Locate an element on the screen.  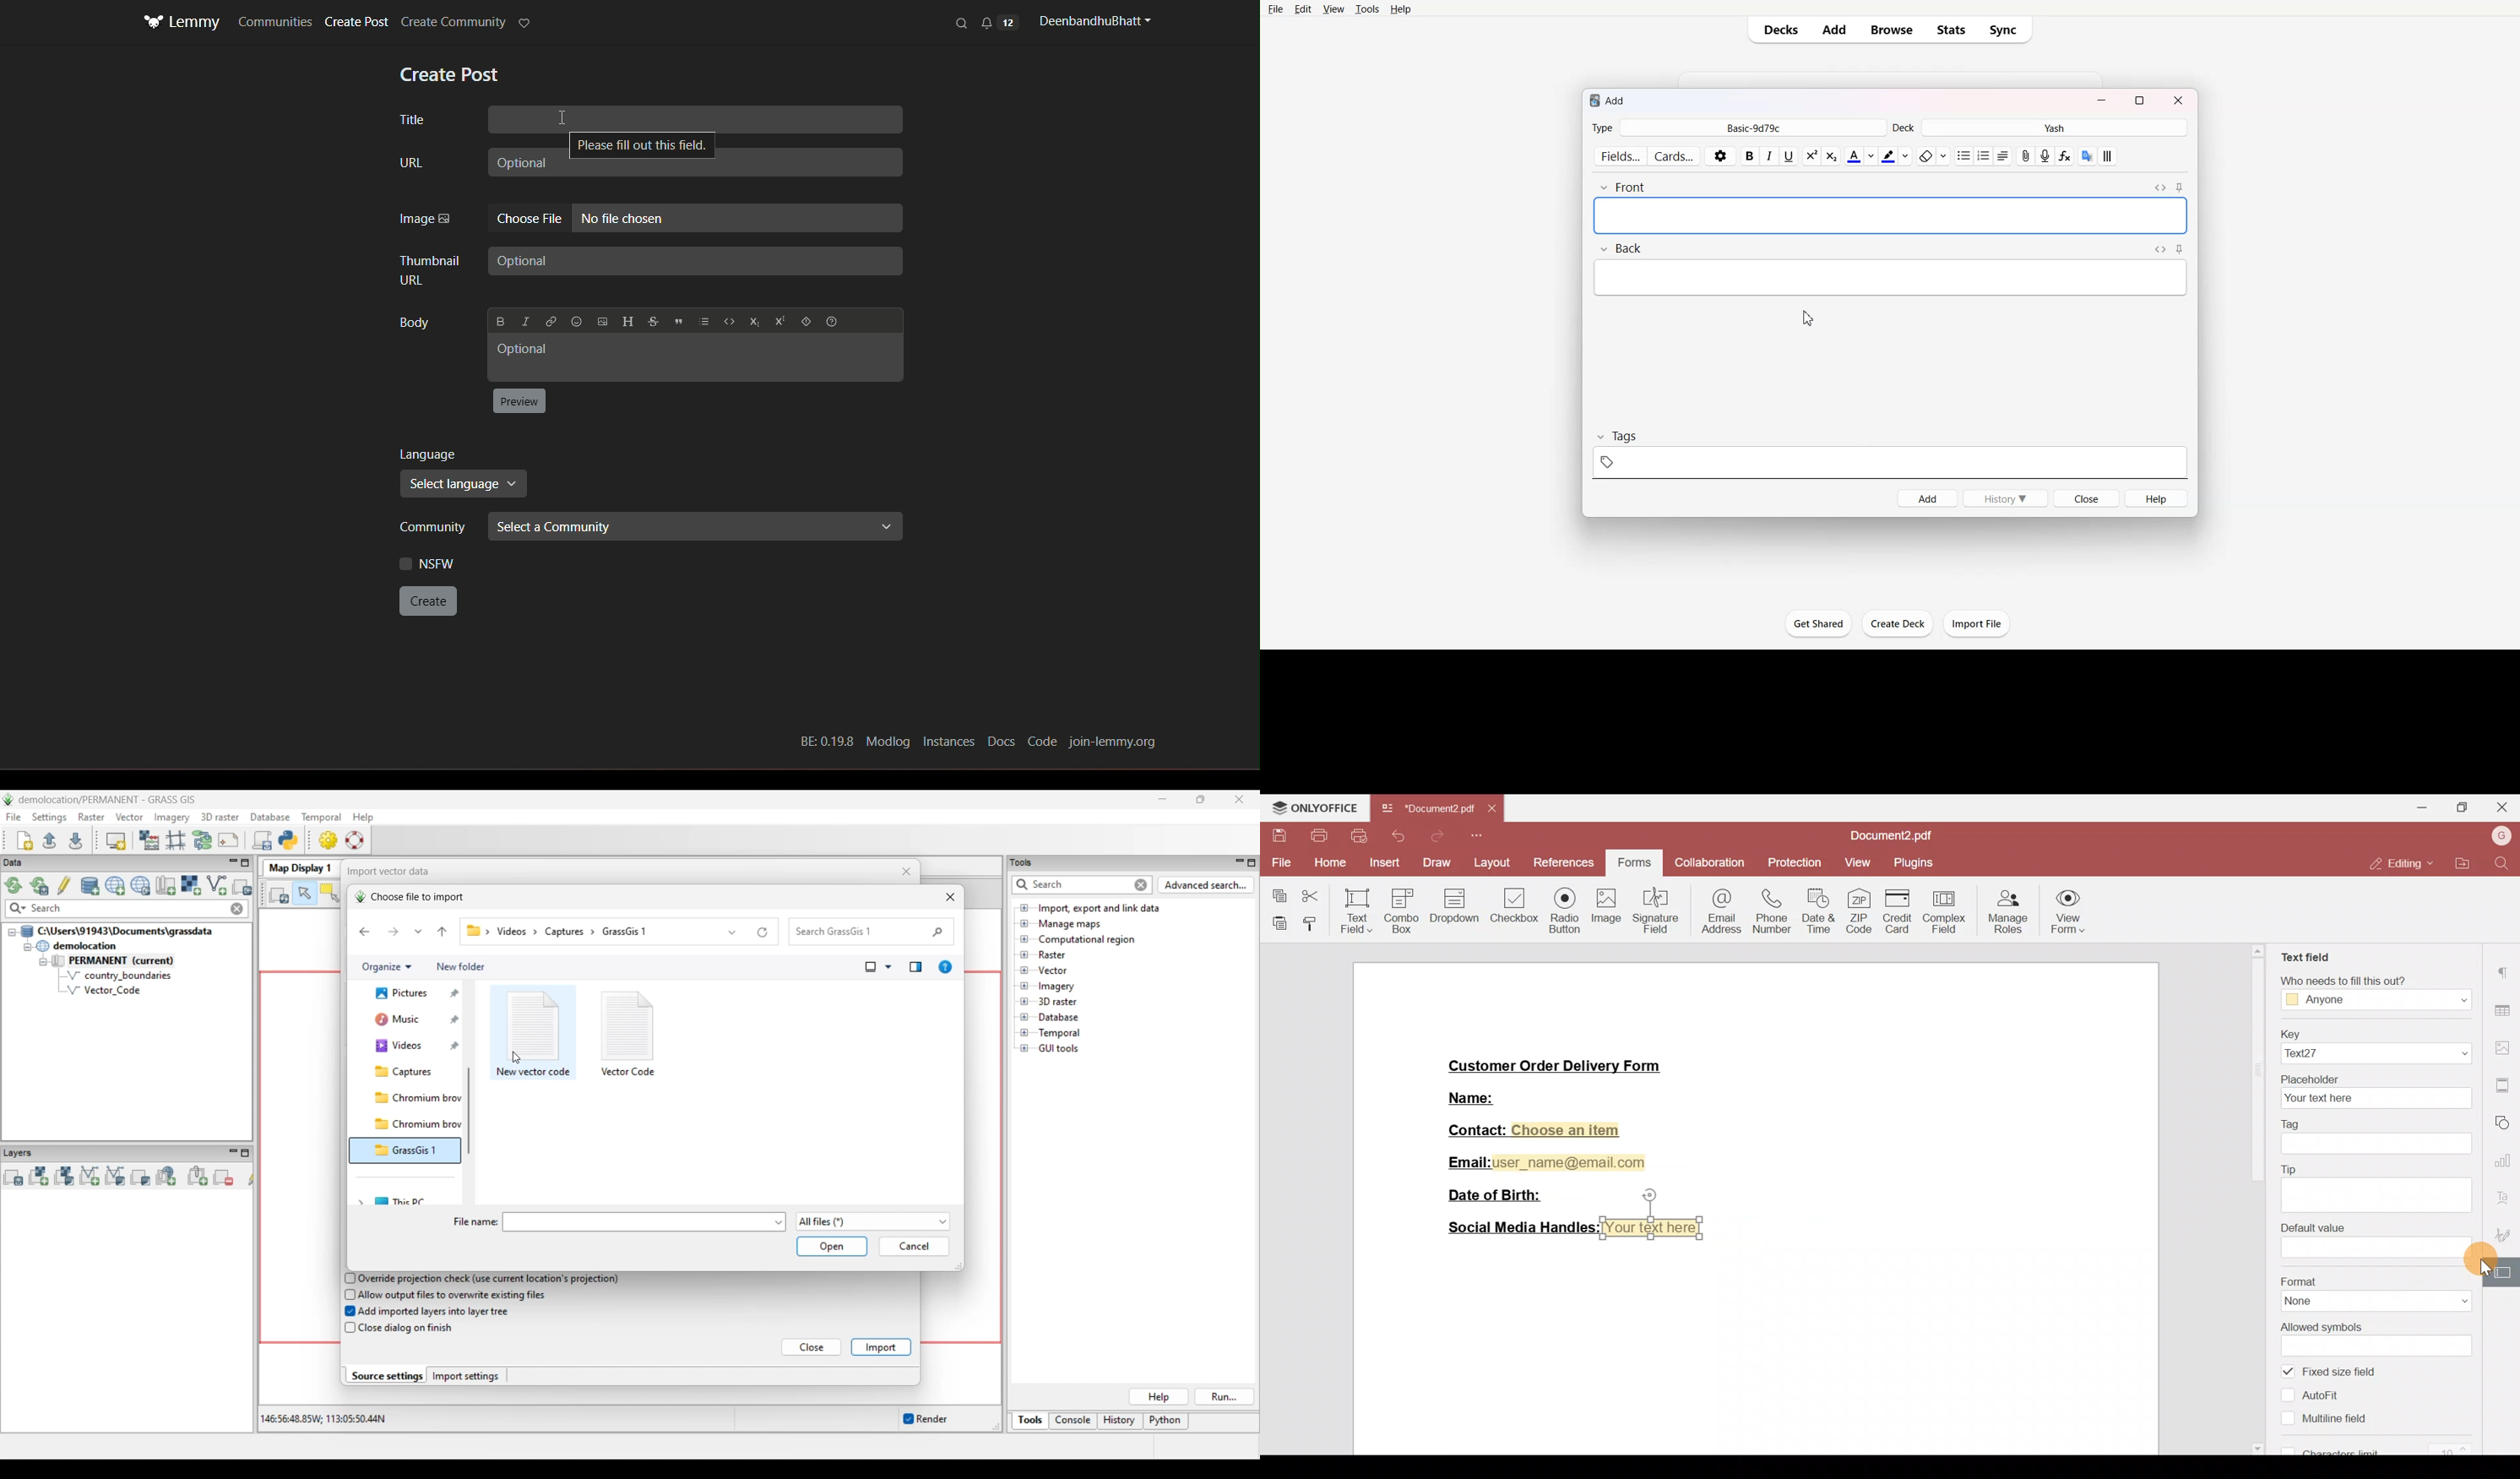
Forms is located at coordinates (1636, 860).